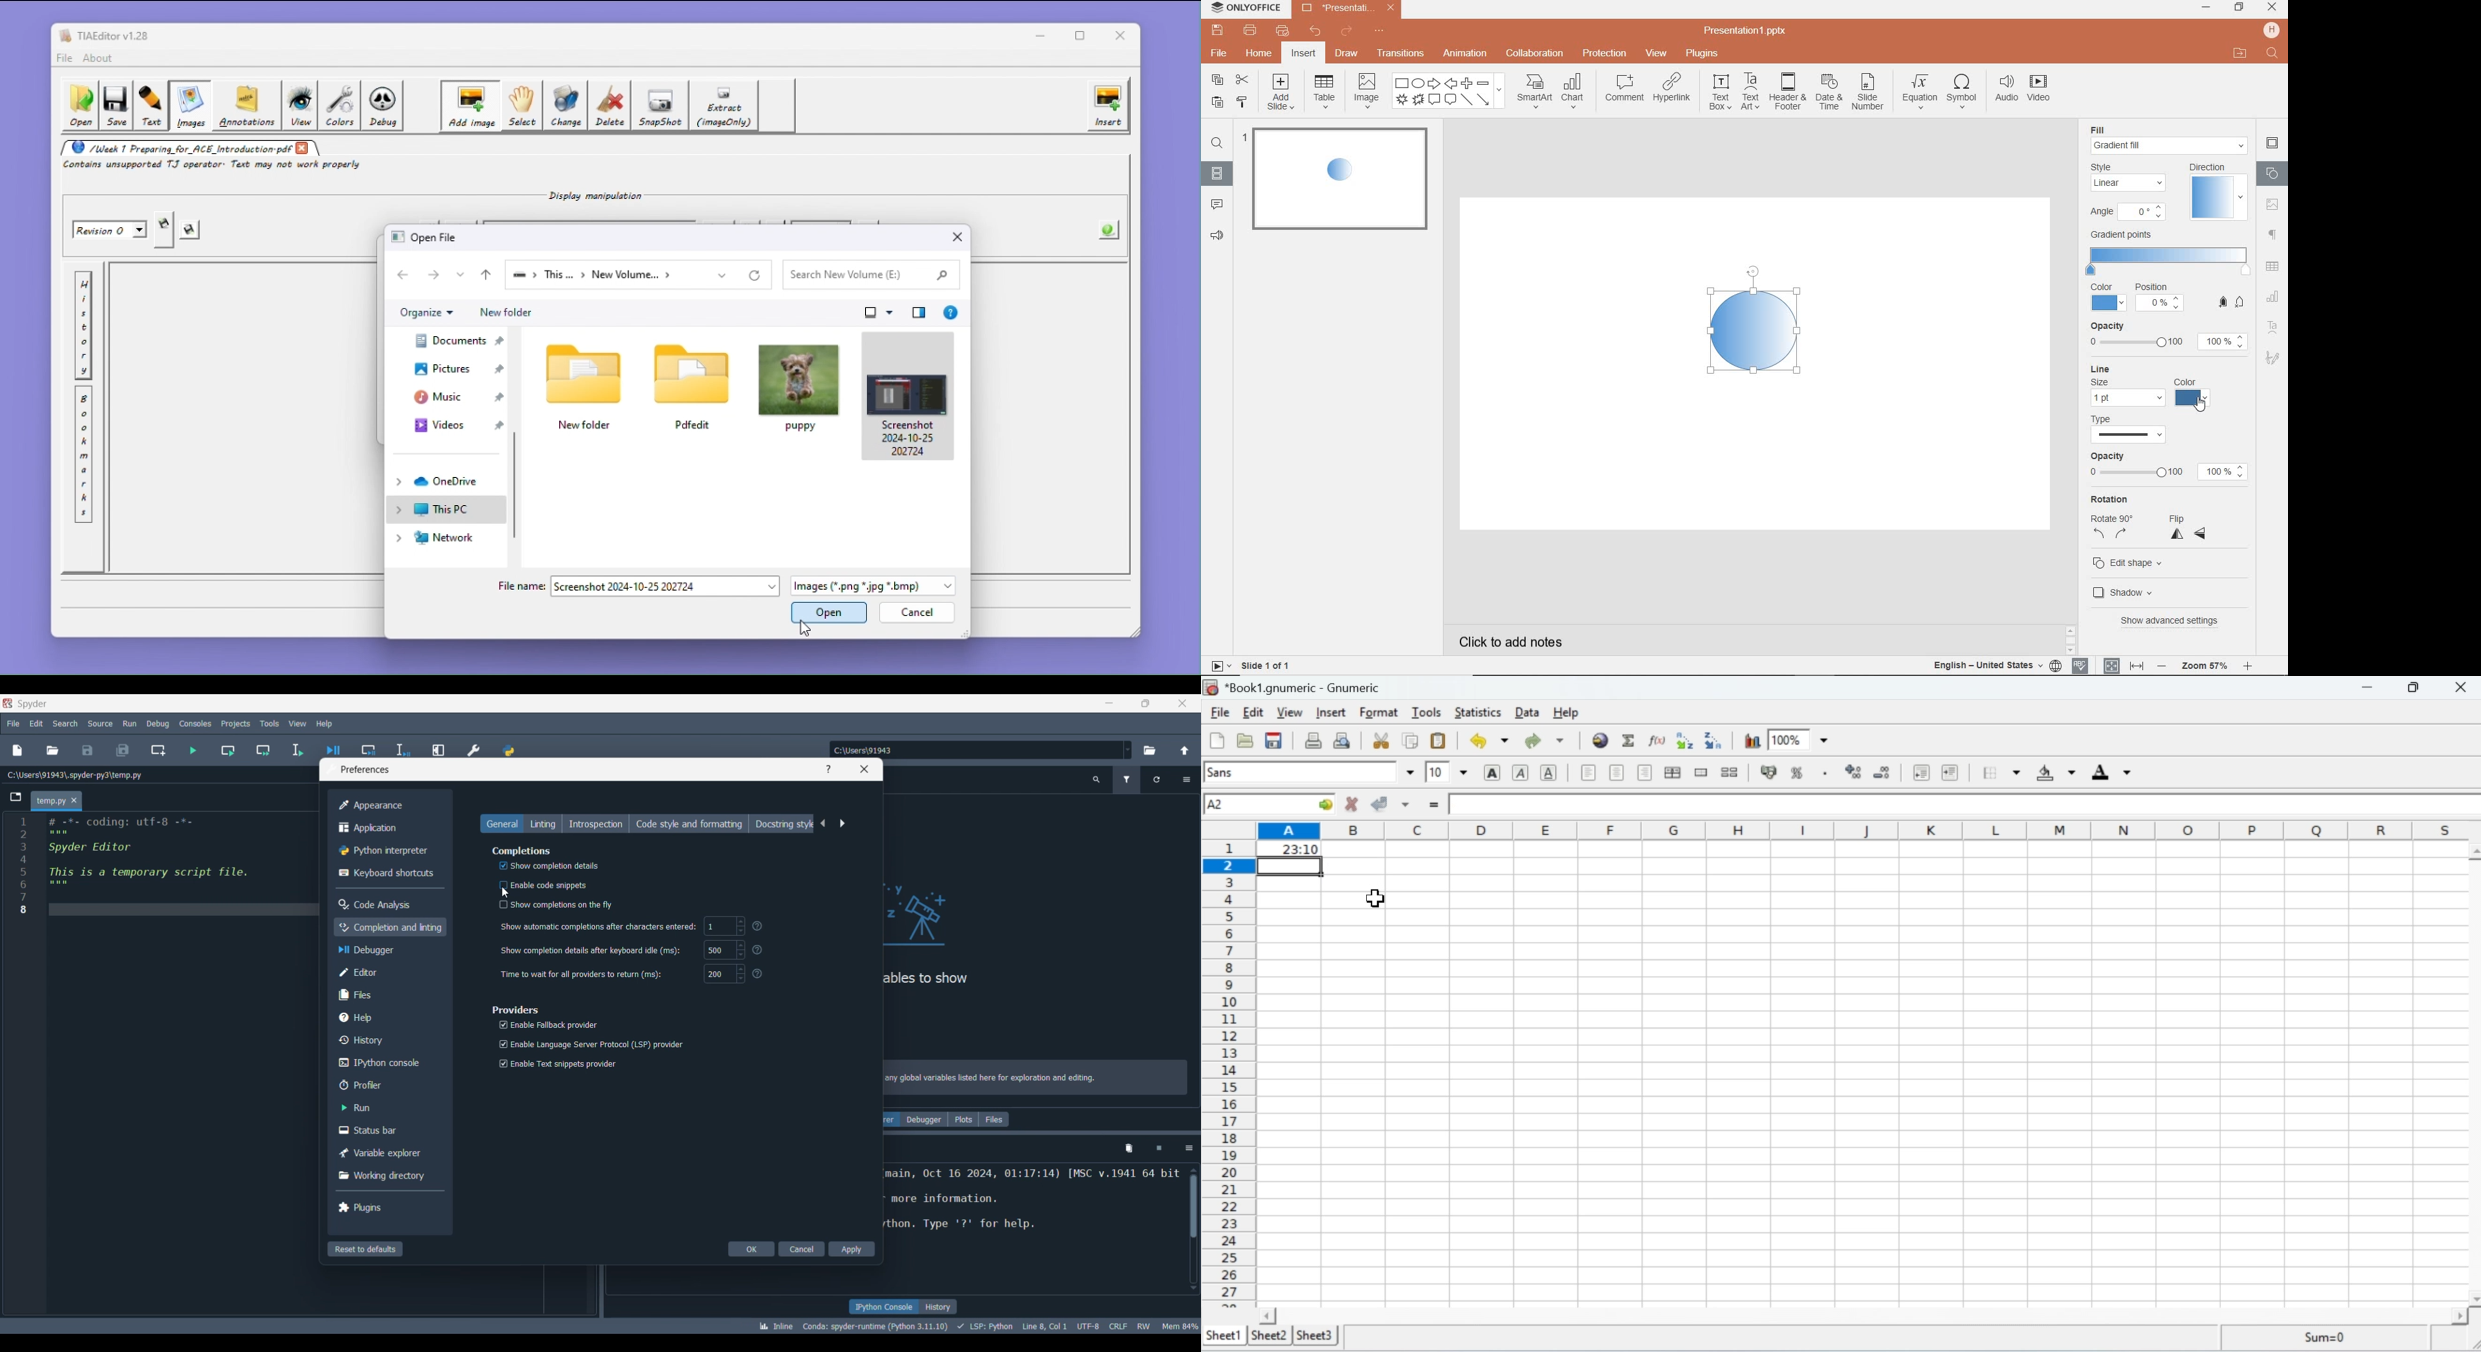 The height and width of the screenshot is (1372, 2492). What do you see at coordinates (387, 873) in the screenshot?
I see `Keyboard shortcuts` at bounding box center [387, 873].